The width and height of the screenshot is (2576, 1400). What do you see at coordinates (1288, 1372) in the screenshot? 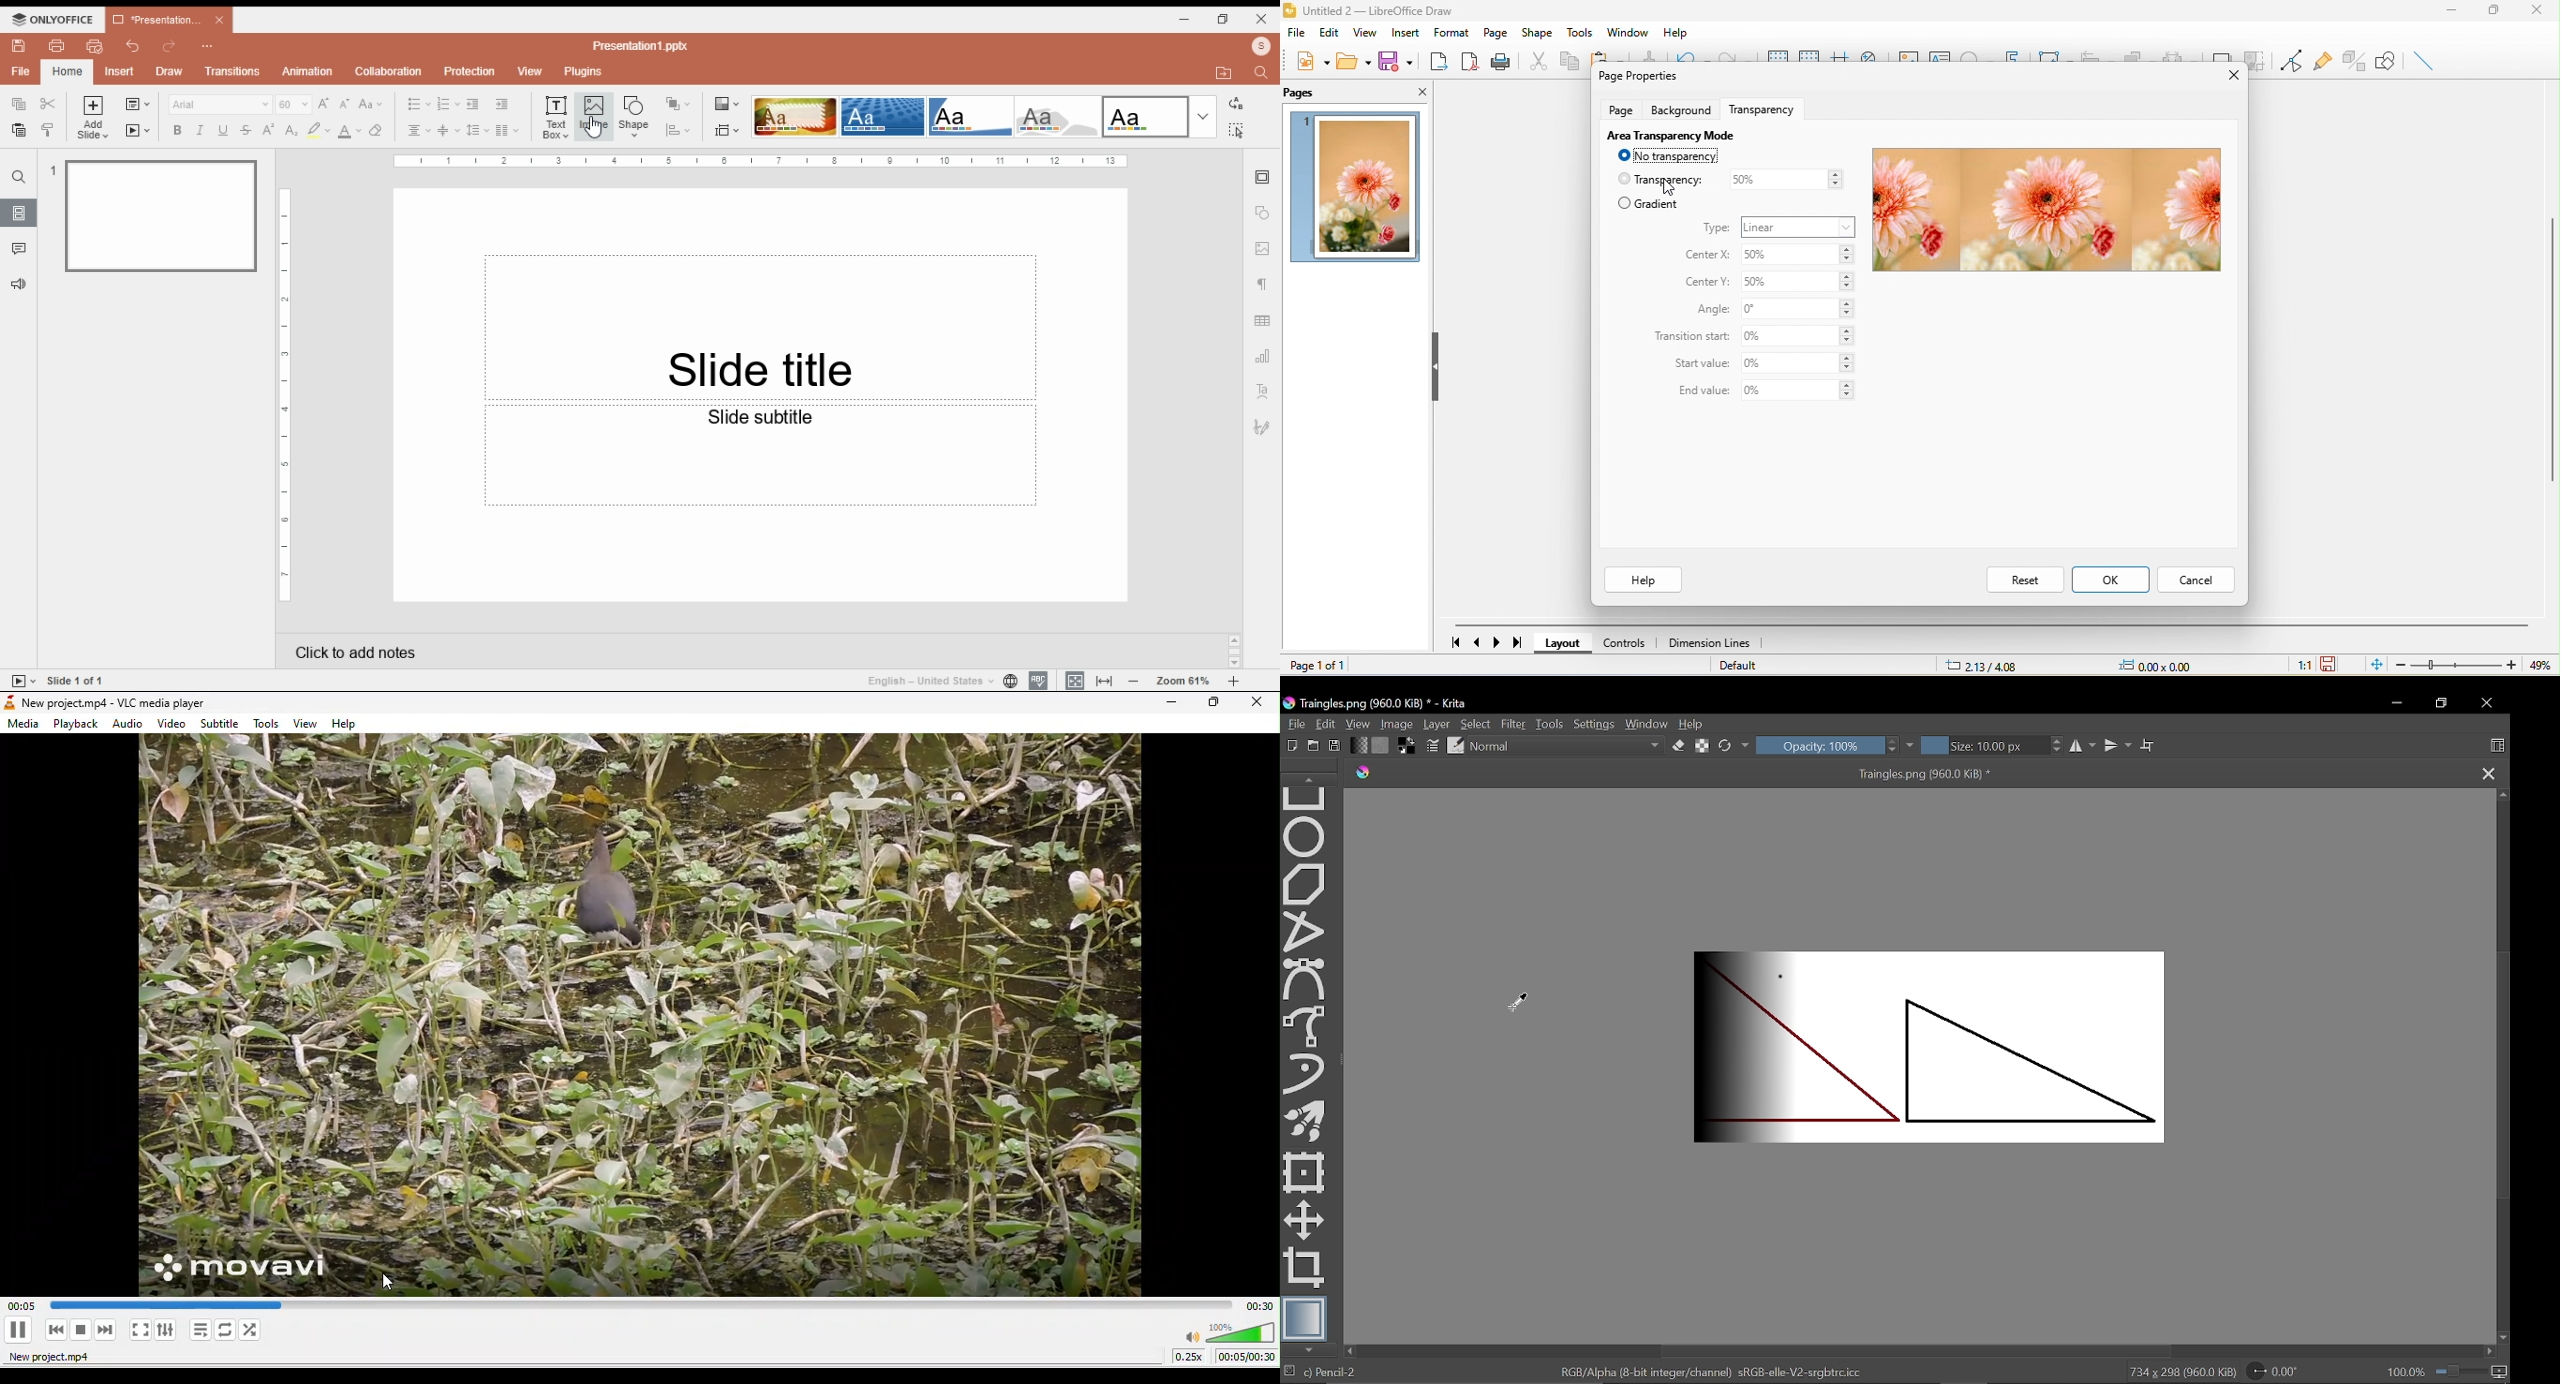
I see `No selection ` at bounding box center [1288, 1372].